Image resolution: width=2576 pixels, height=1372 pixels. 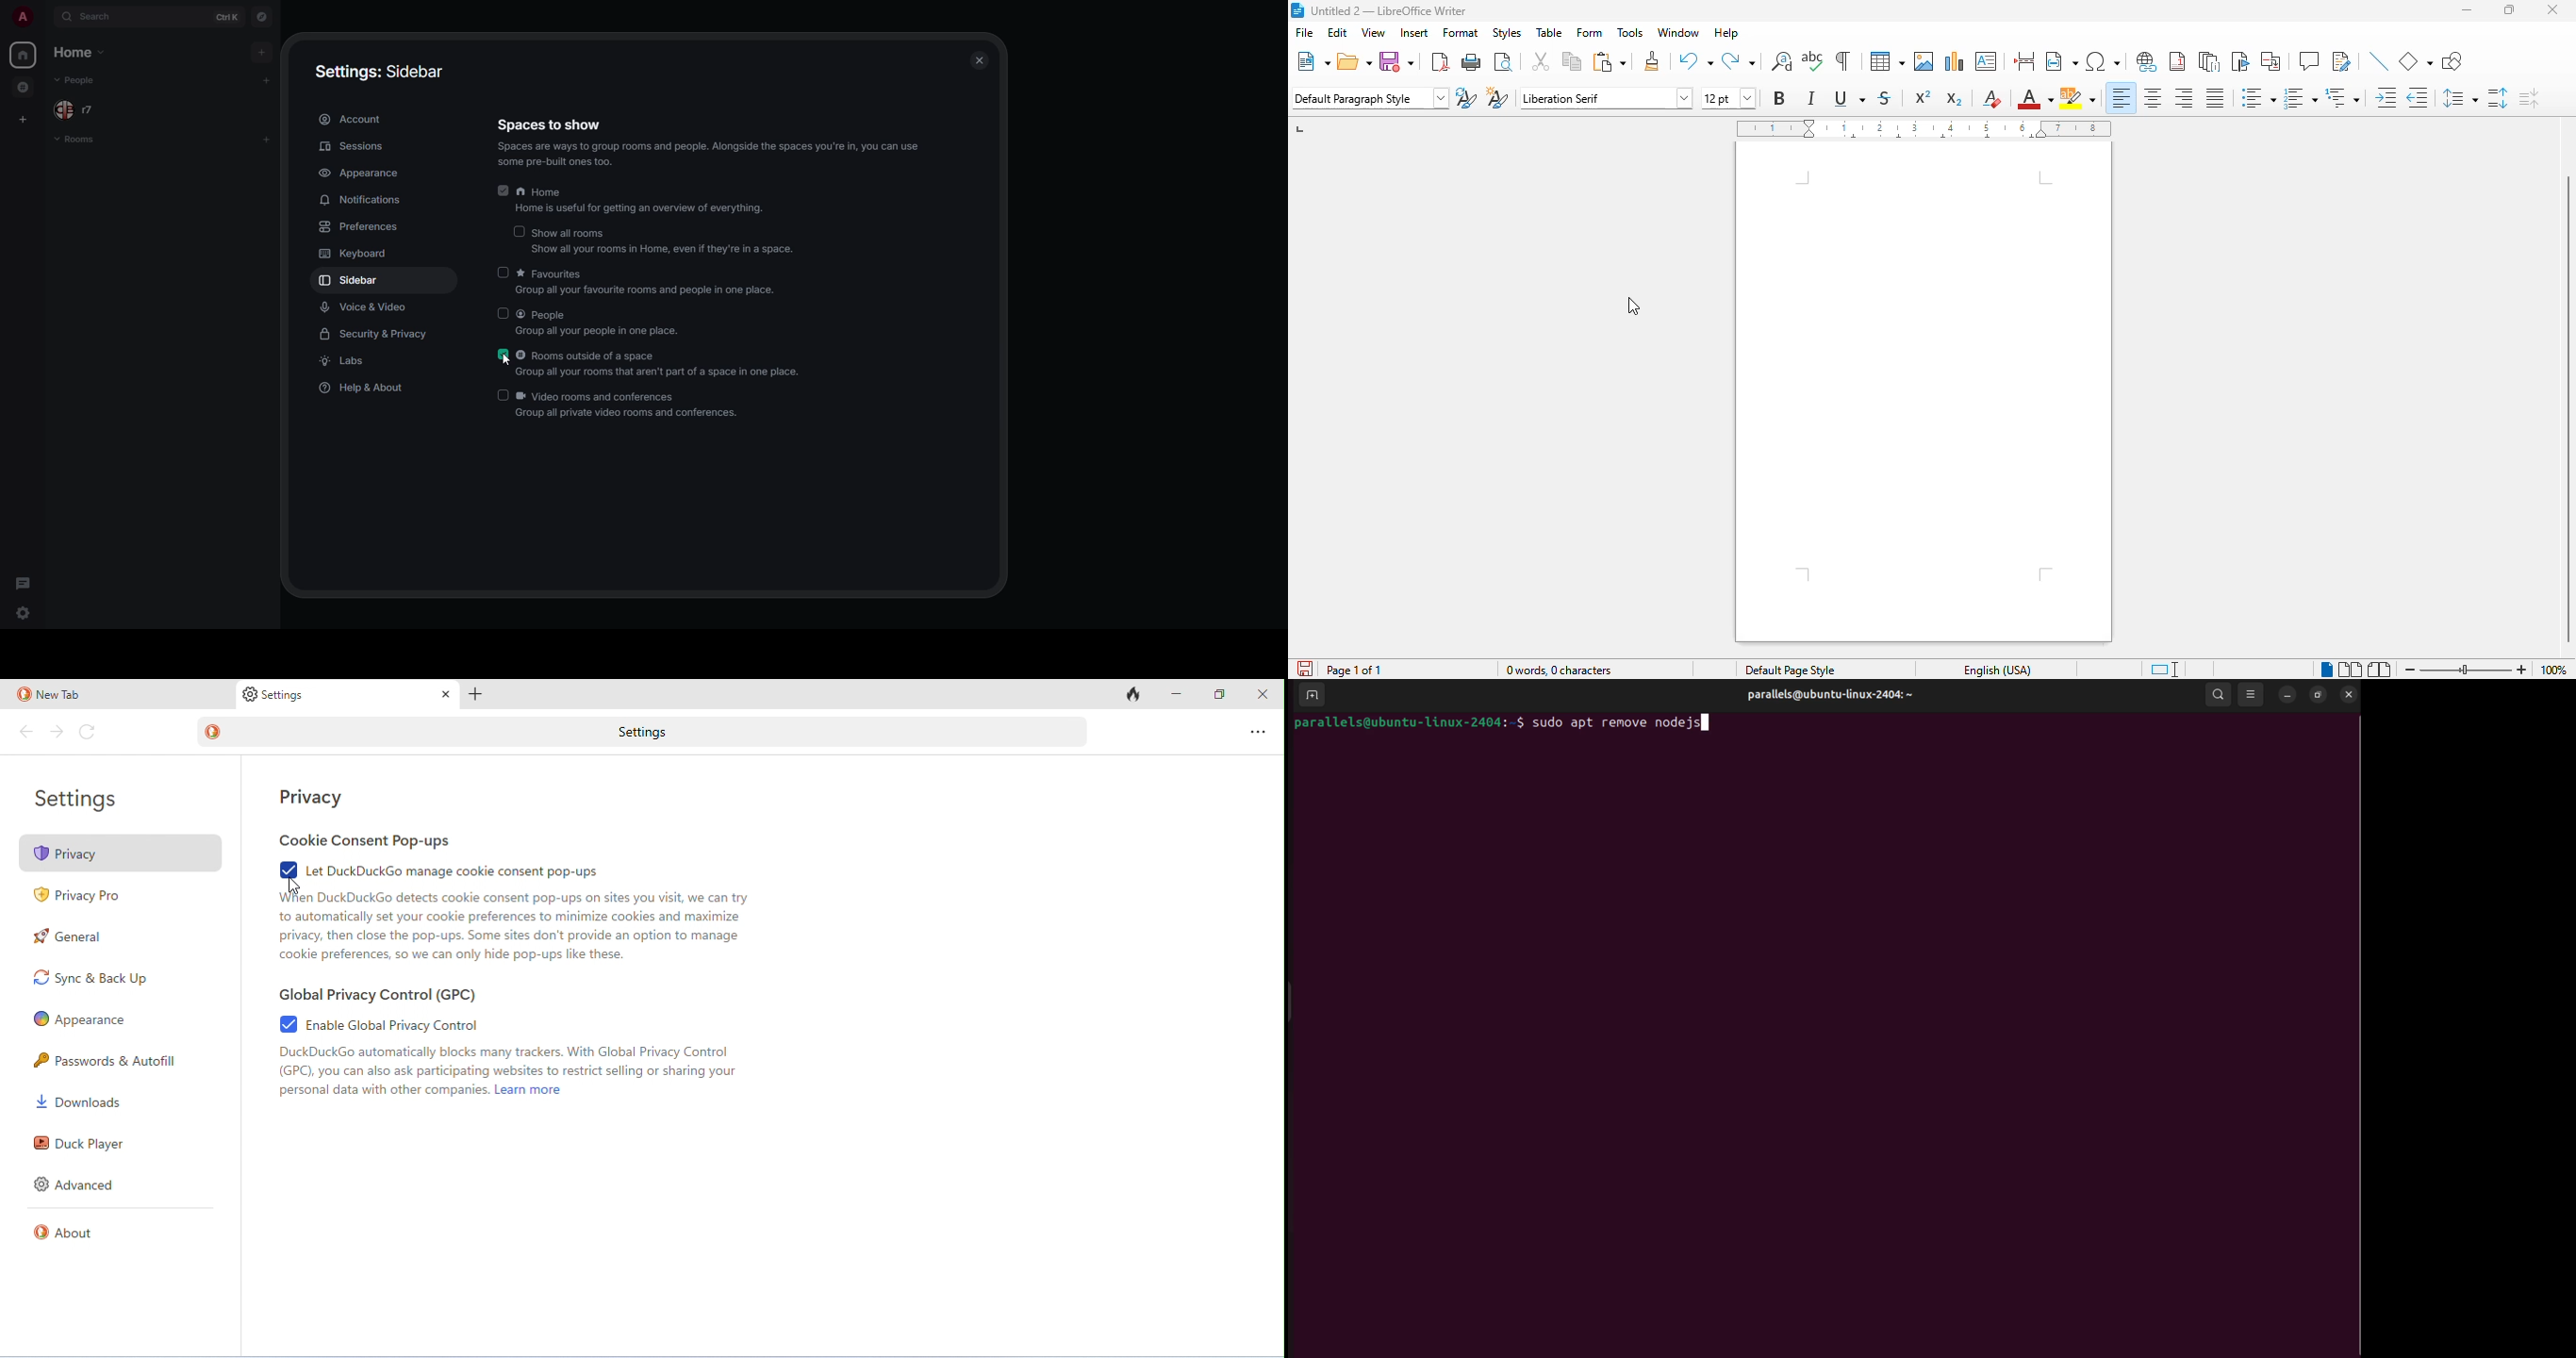 What do you see at coordinates (1414, 33) in the screenshot?
I see `insert` at bounding box center [1414, 33].